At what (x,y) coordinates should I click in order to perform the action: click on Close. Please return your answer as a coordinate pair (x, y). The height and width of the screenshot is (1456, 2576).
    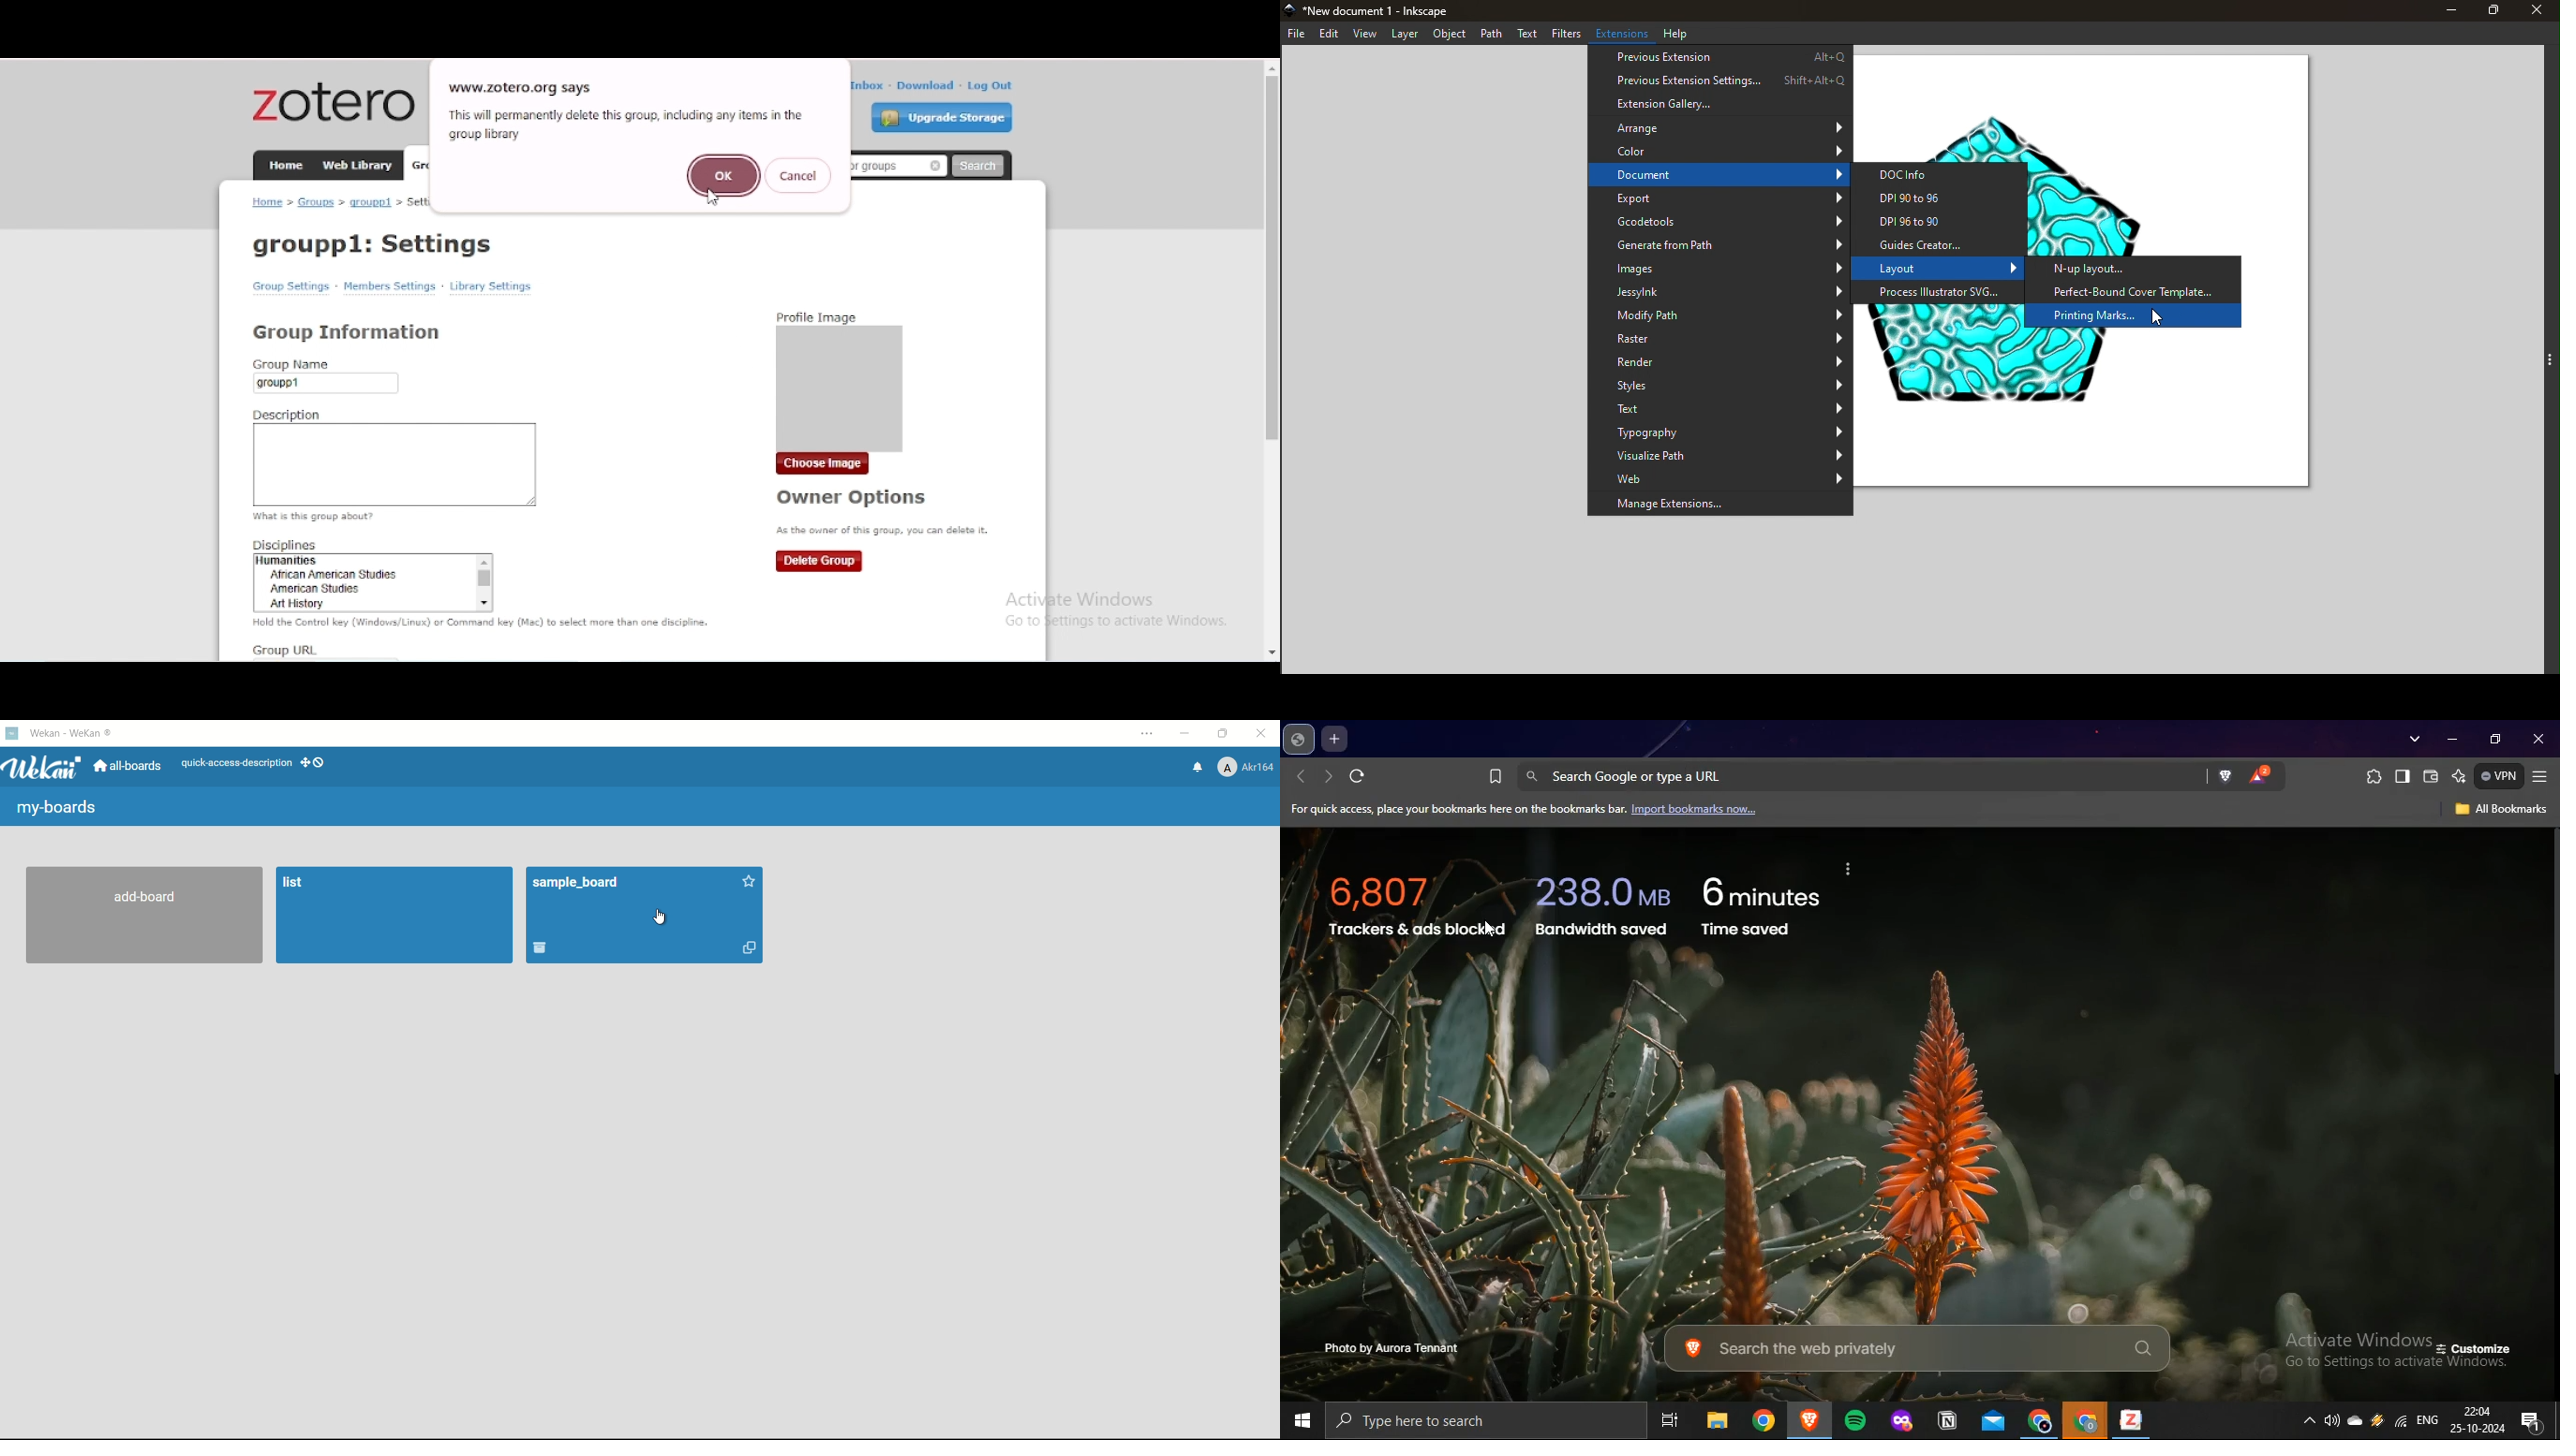
    Looking at the image, I should click on (2535, 12).